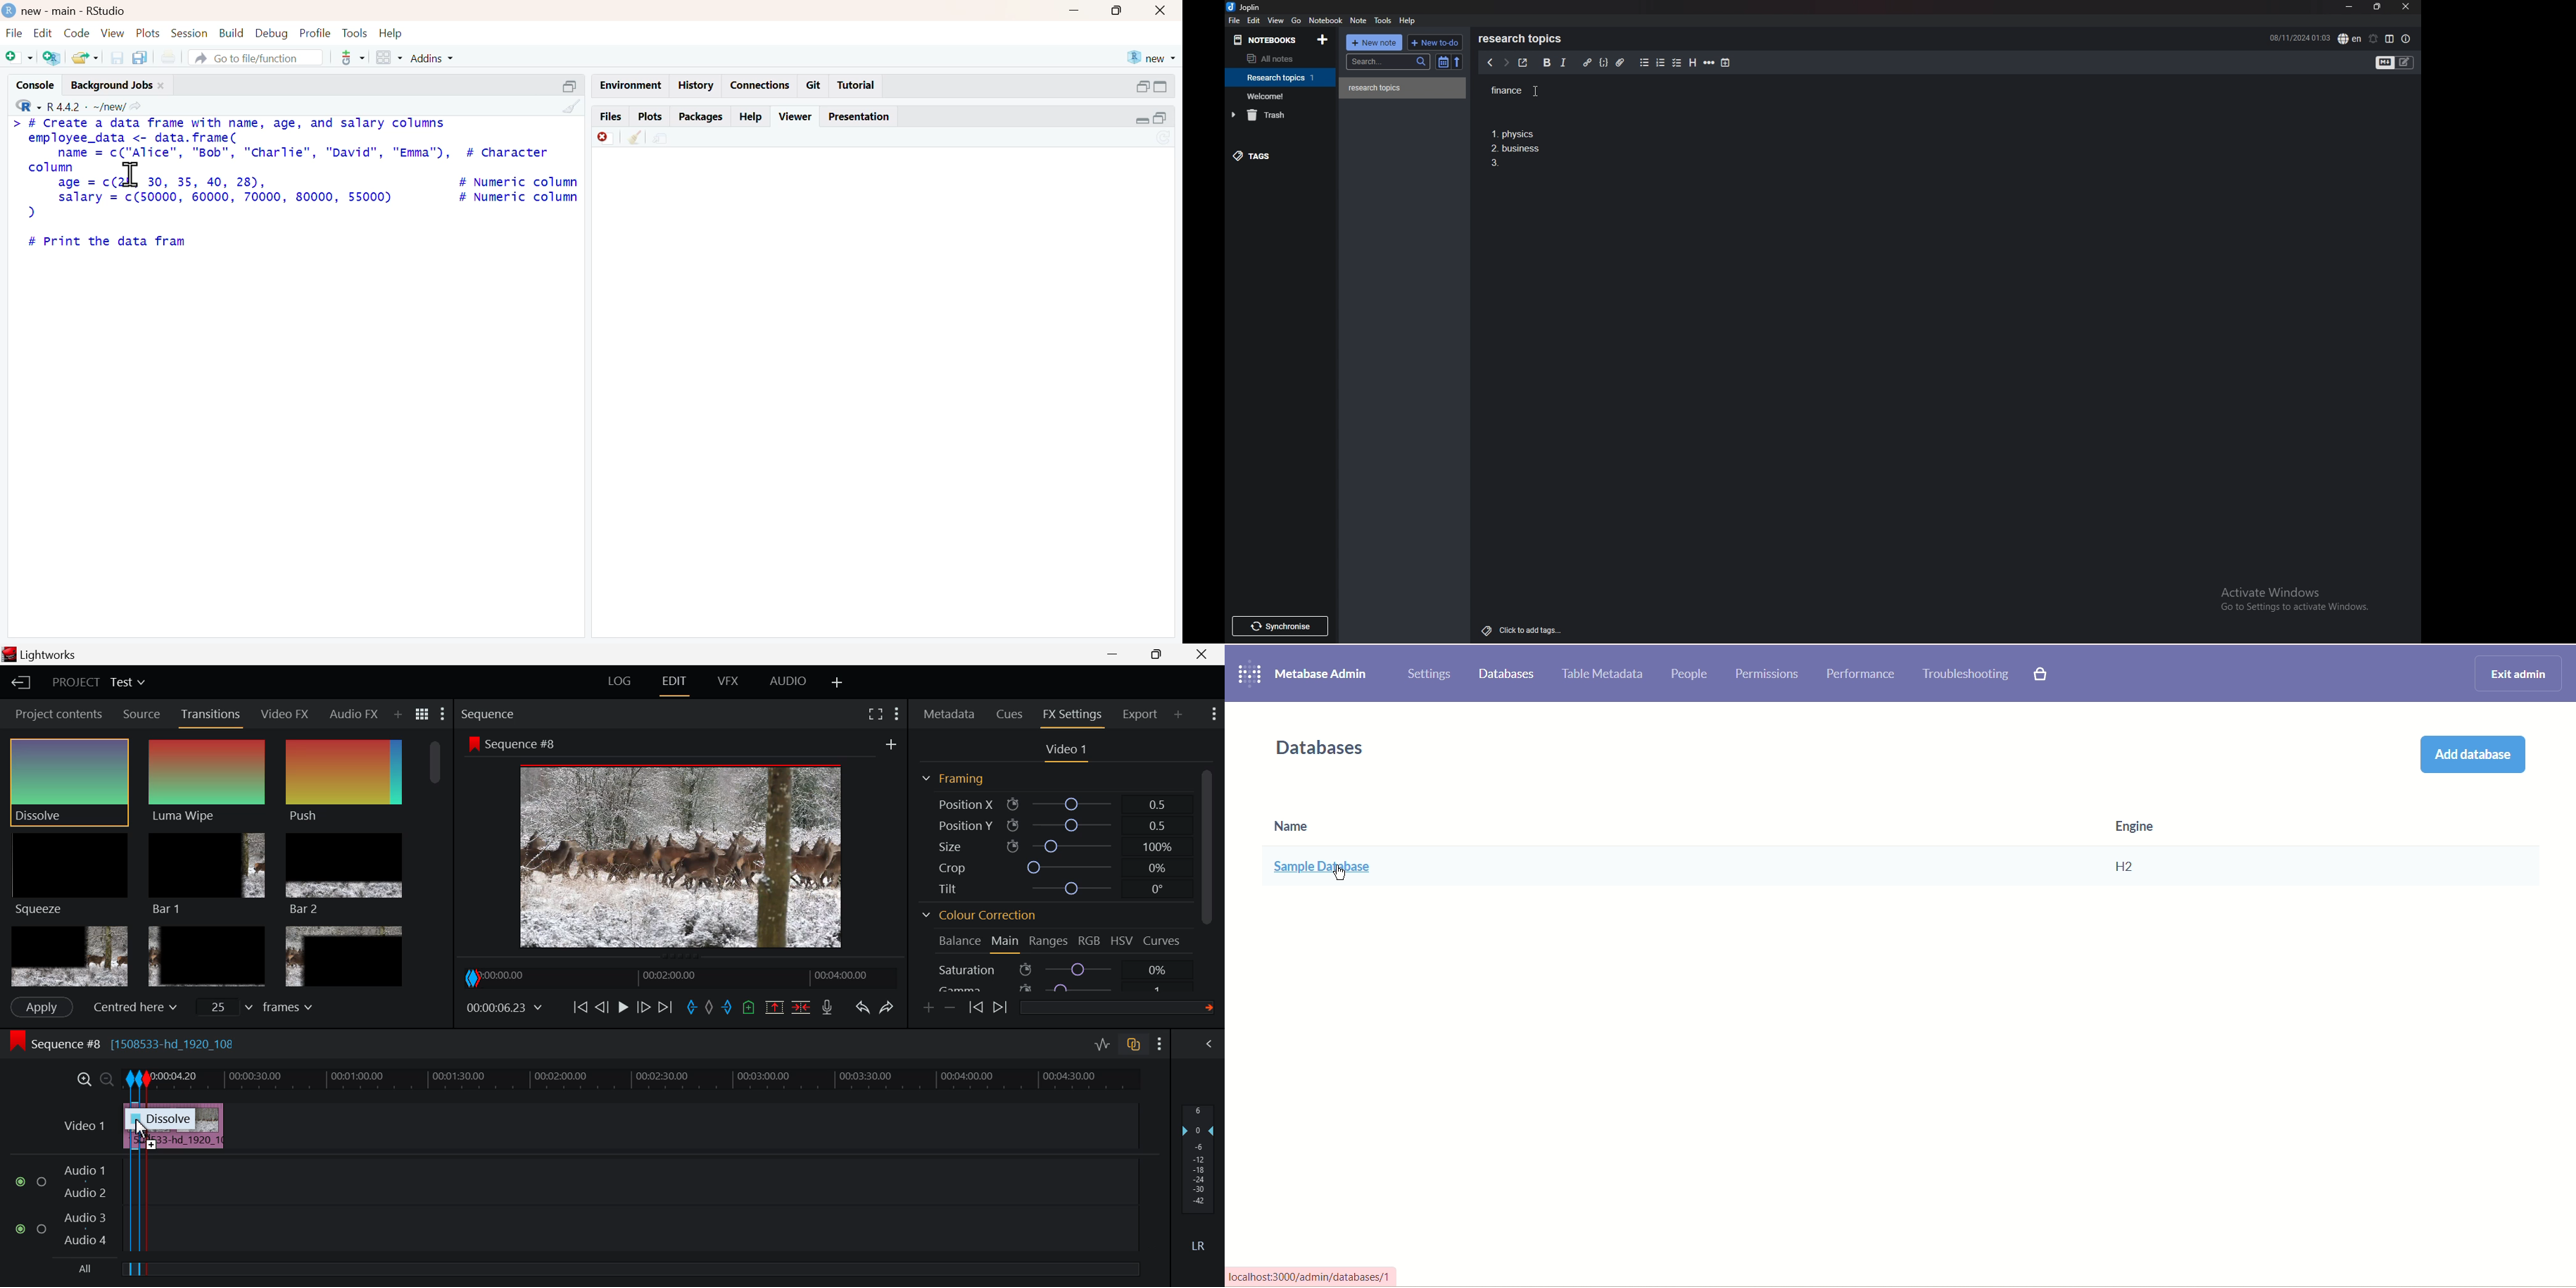 The height and width of the screenshot is (1288, 2576). What do you see at coordinates (1376, 42) in the screenshot?
I see `new note` at bounding box center [1376, 42].